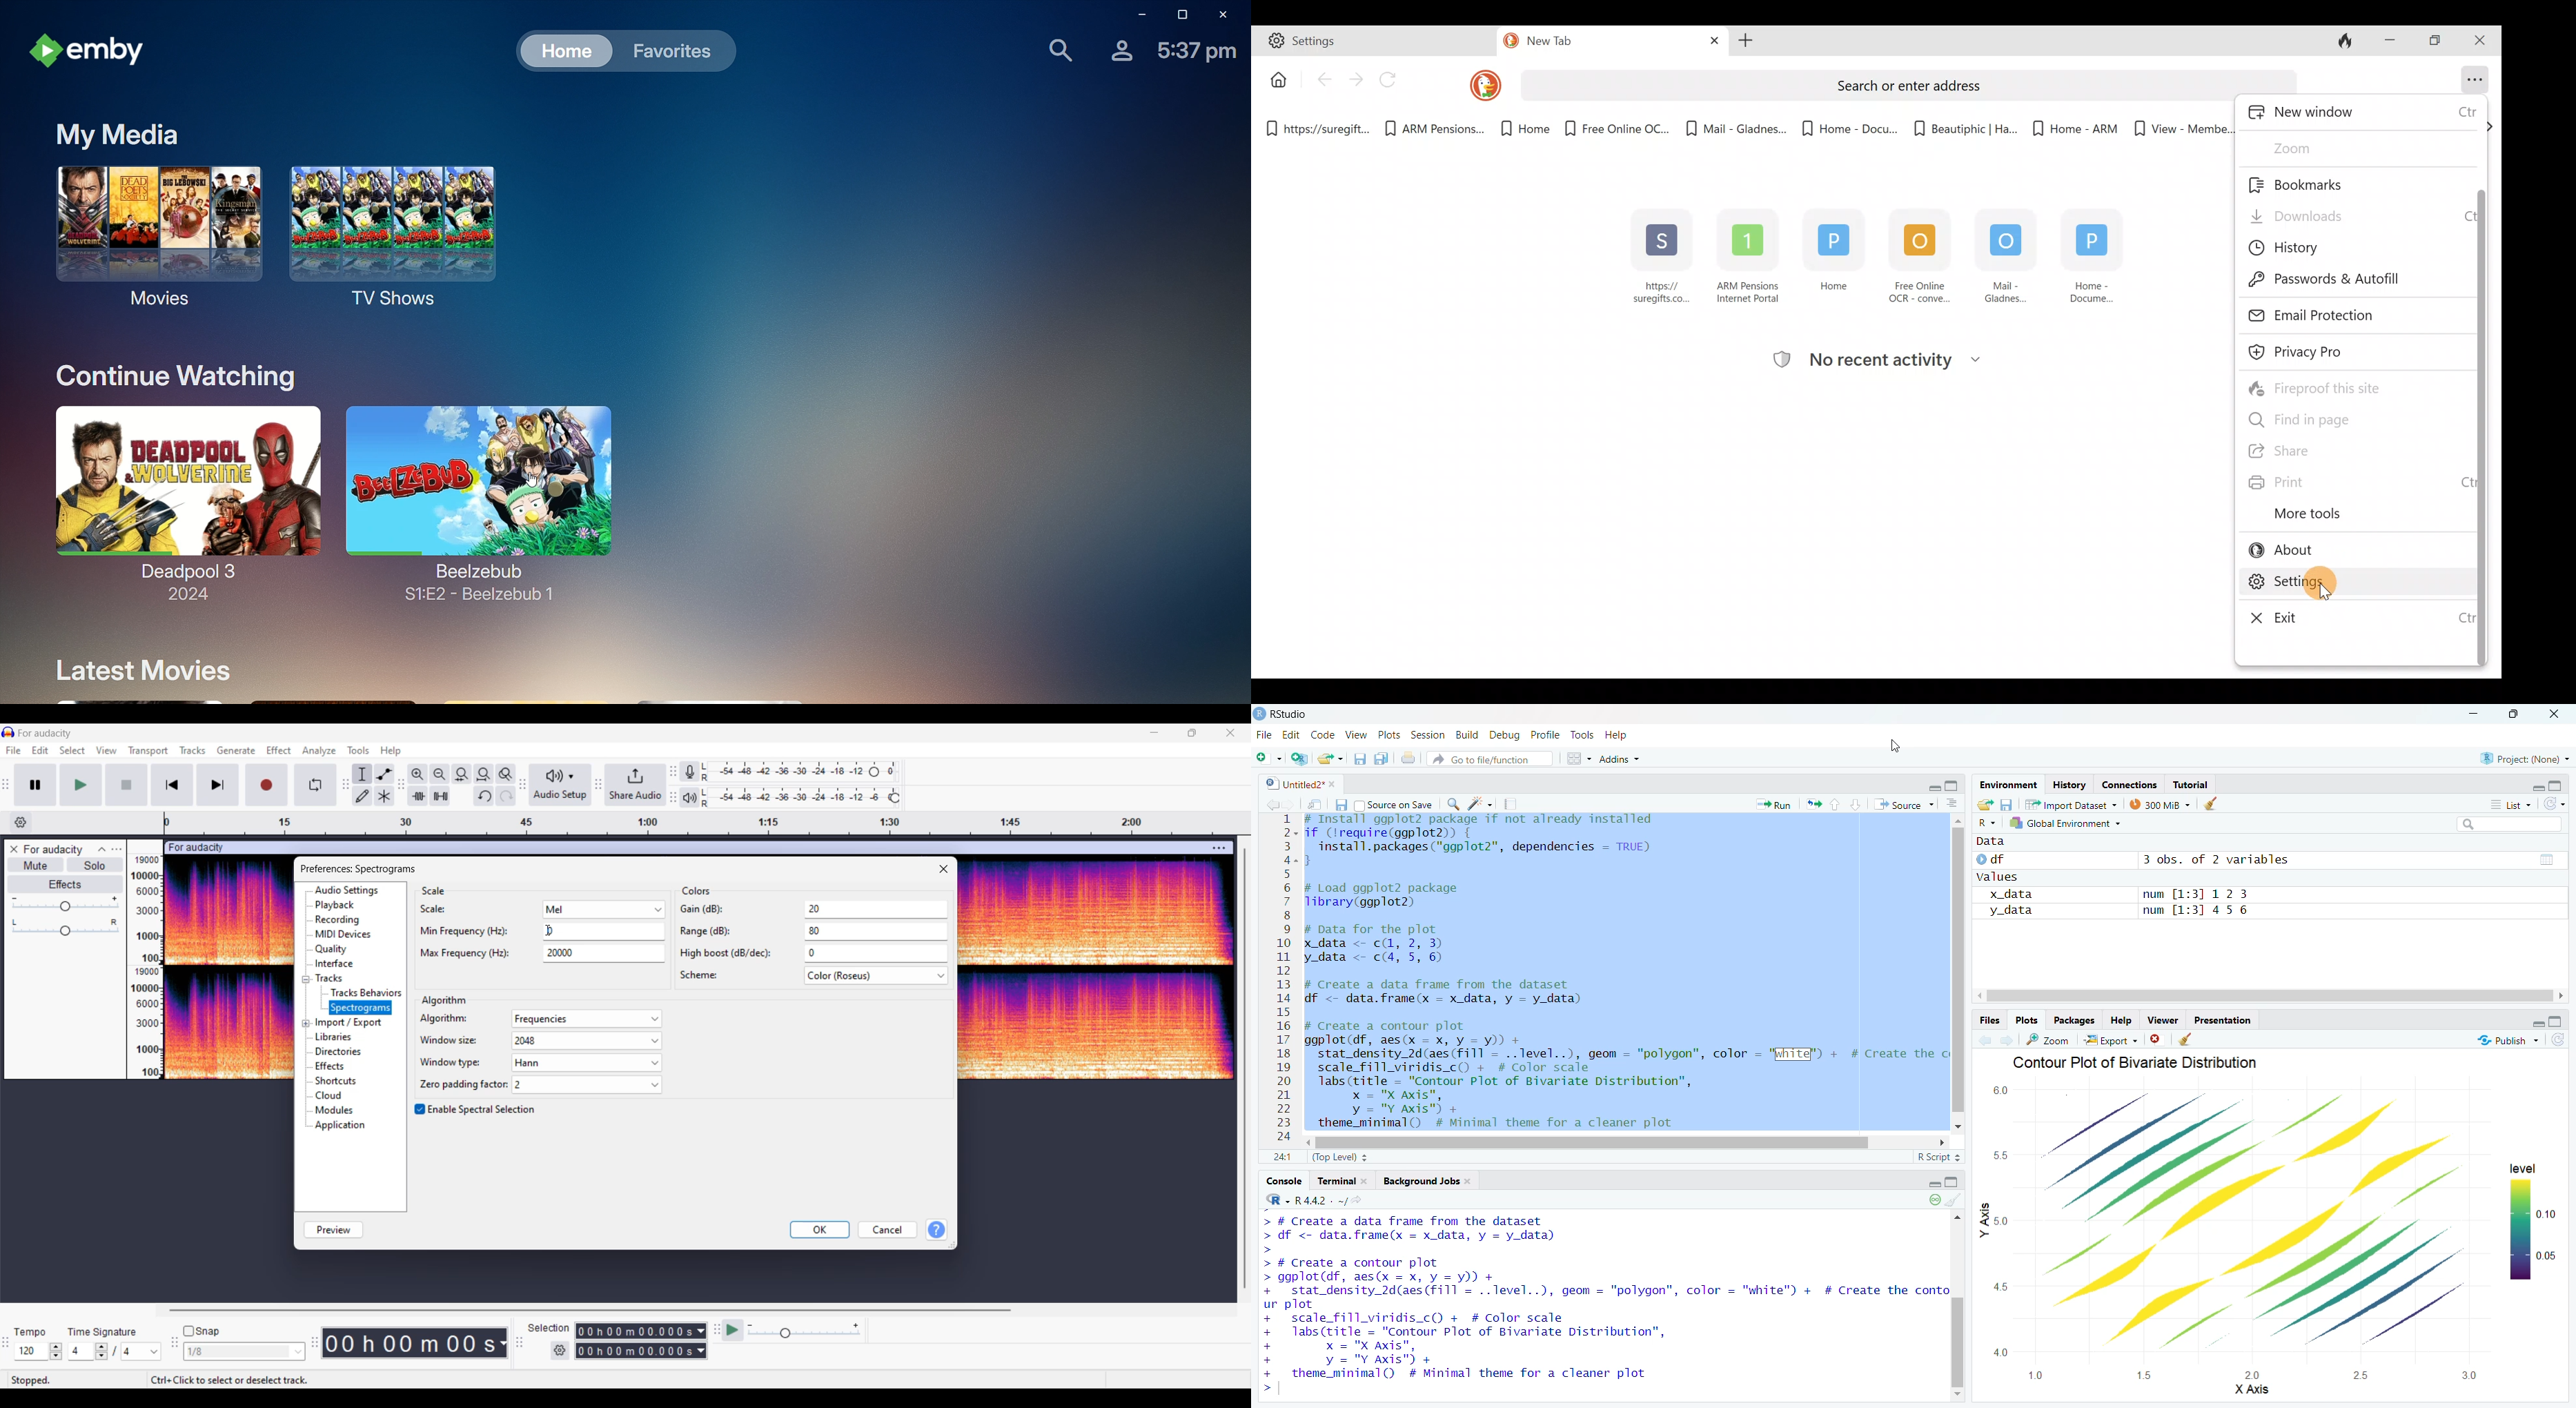  What do you see at coordinates (1320, 1199) in the screenshot?
I see `r 4.4.2` at bounding box center [1320, 1199].